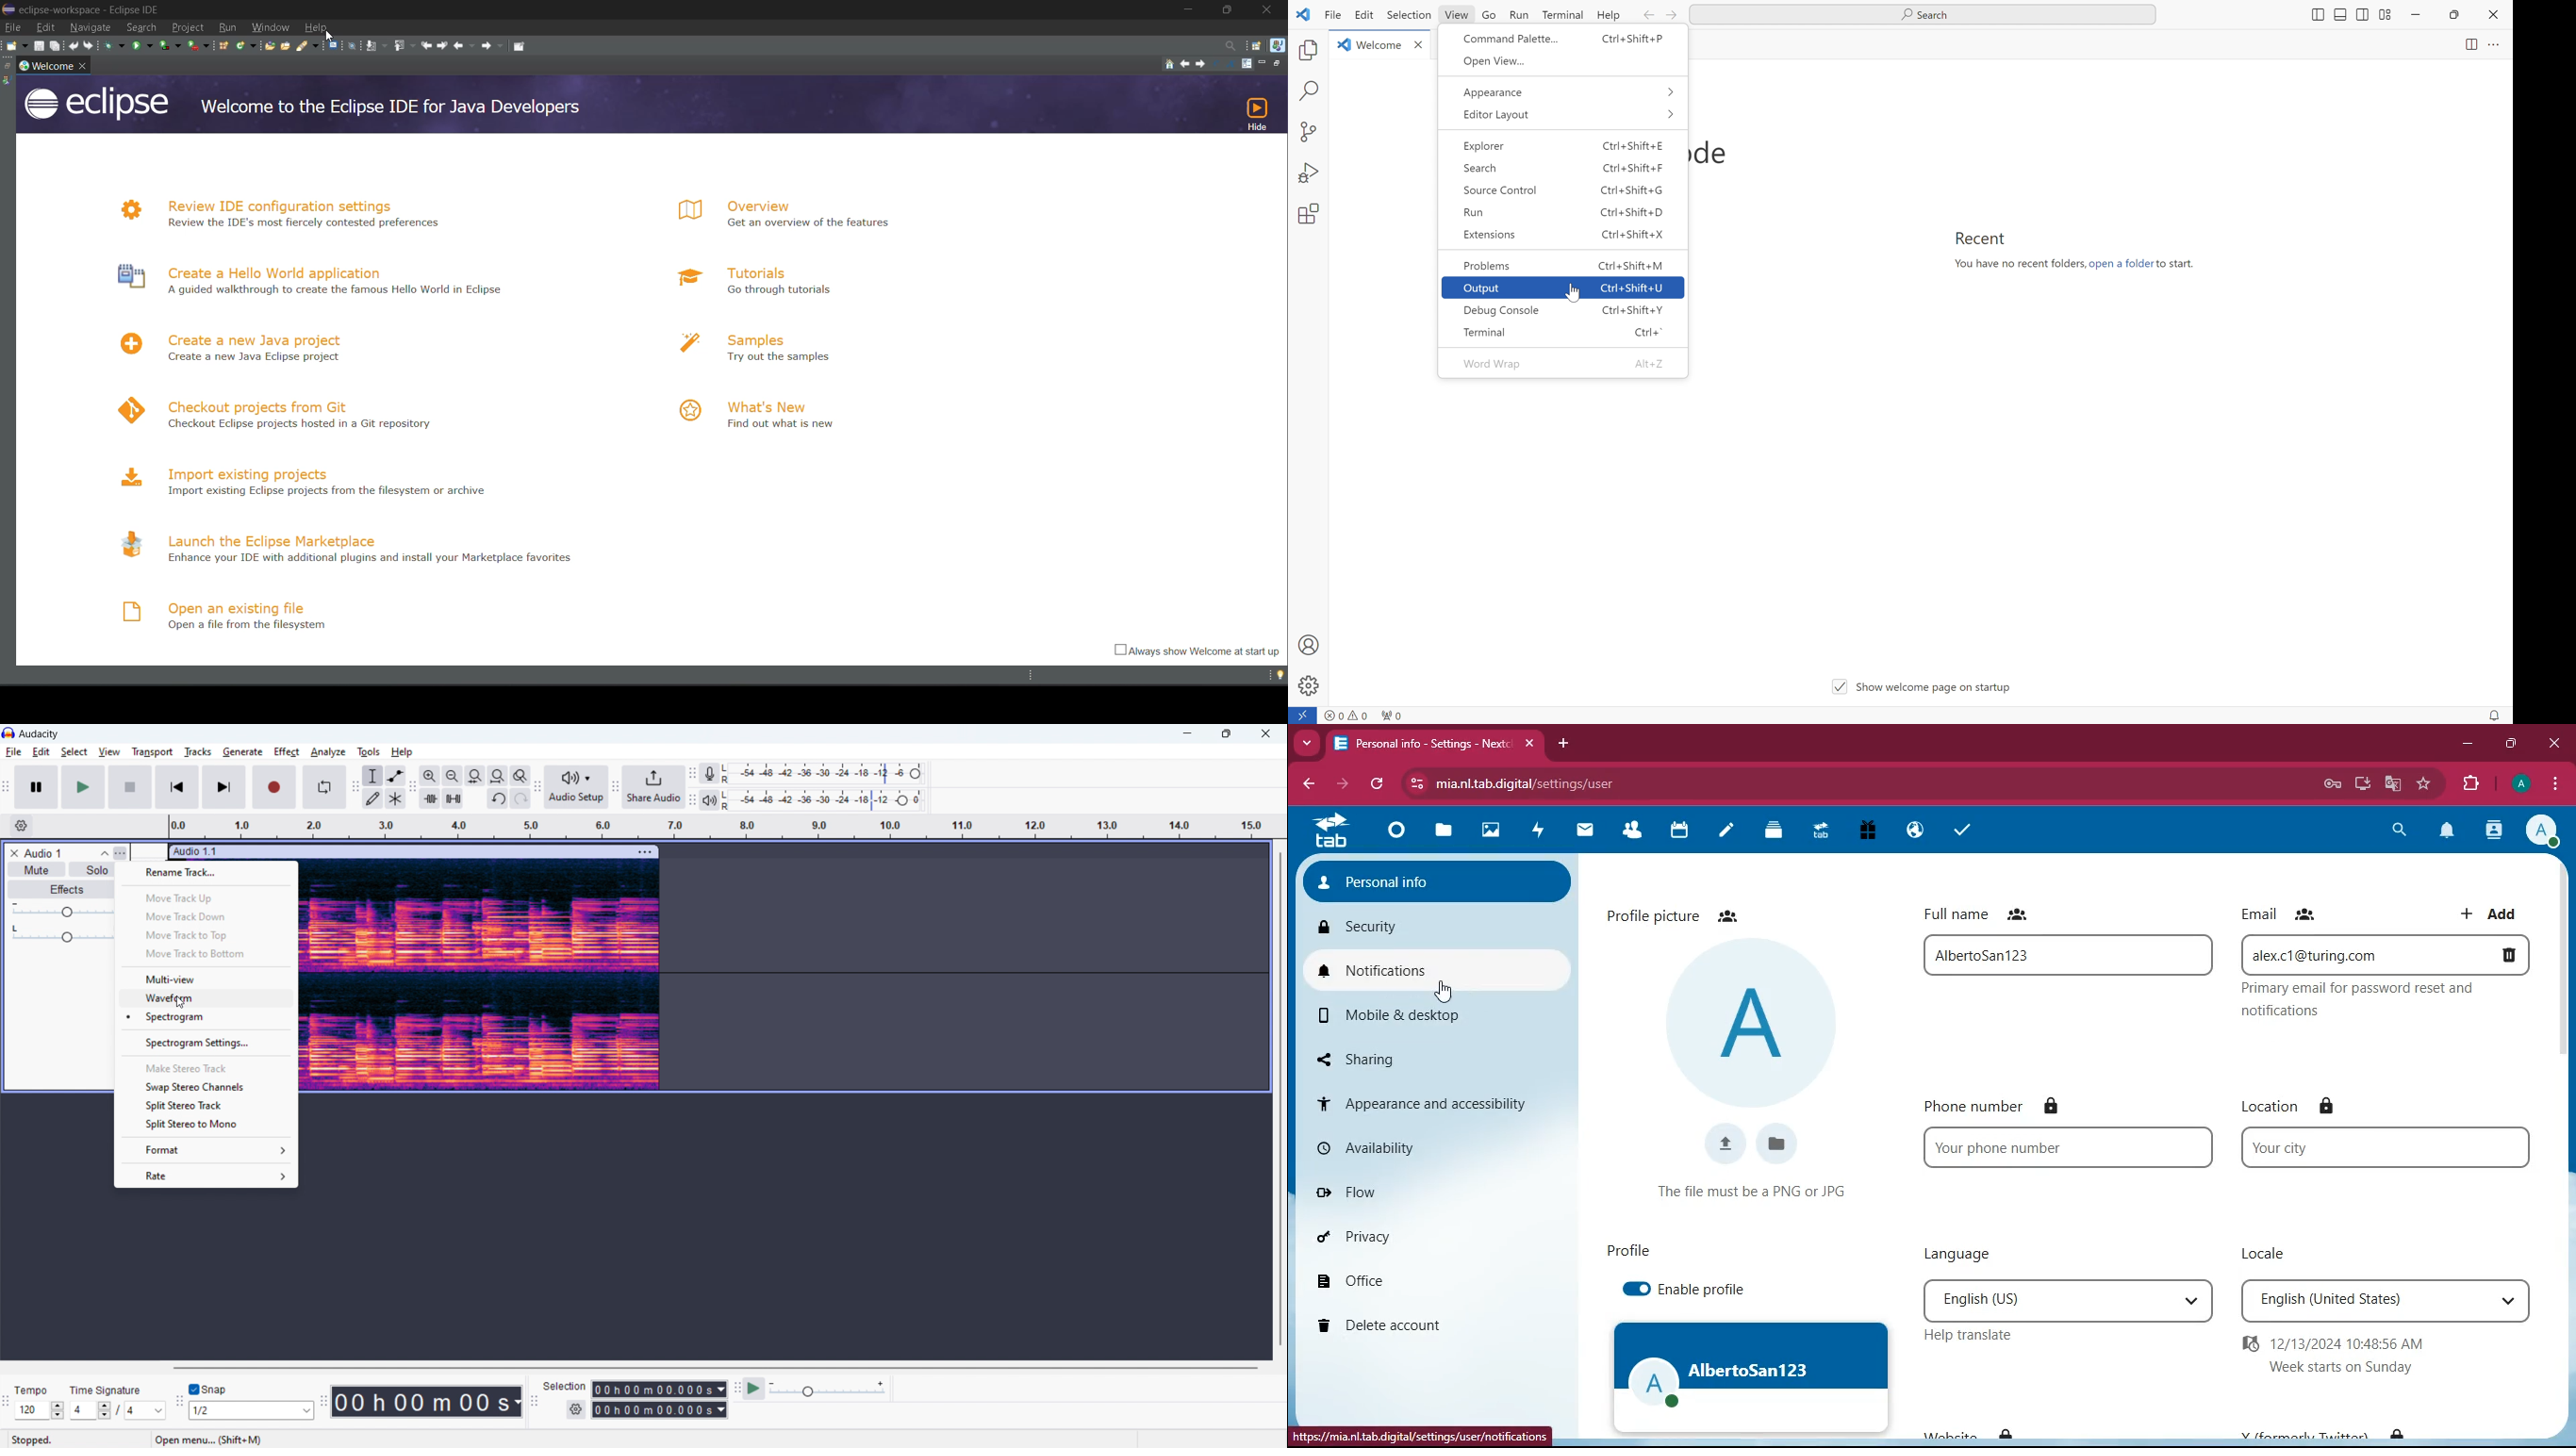 The image size is (2576, 1456). I want to click on close, so click(2495, 16).